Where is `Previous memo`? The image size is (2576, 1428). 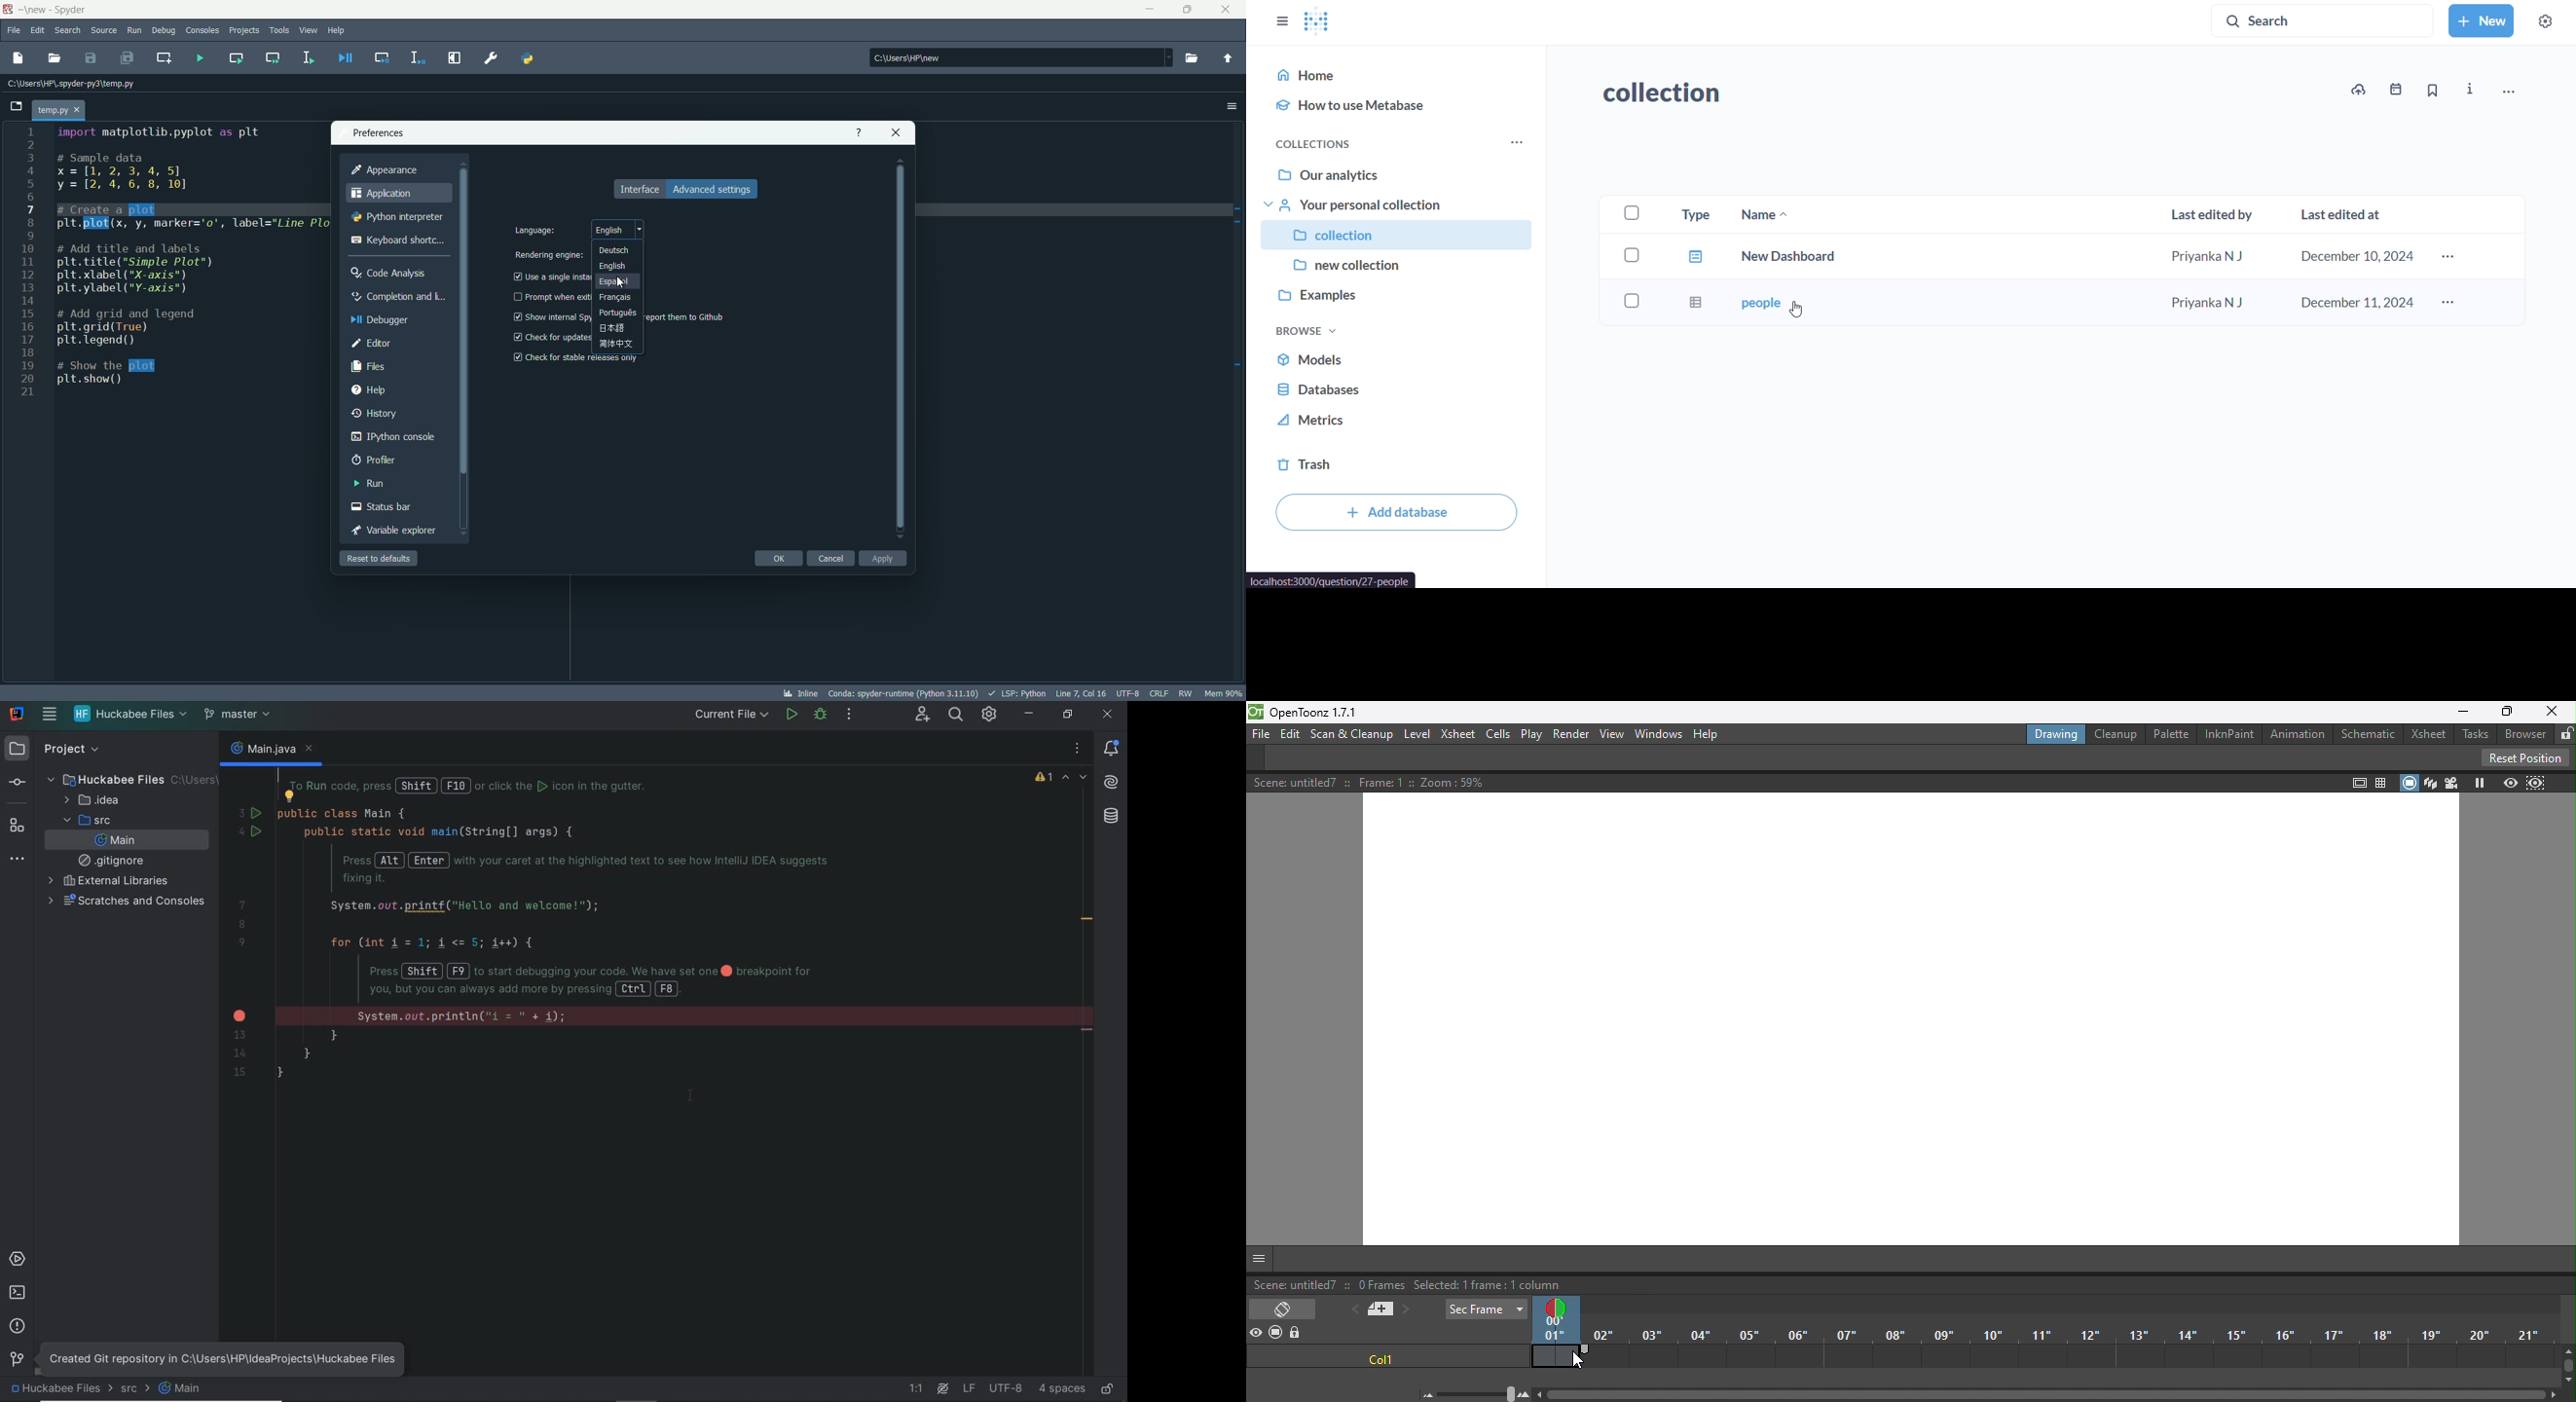
Previous memo is located at coordinates (1352, 1310).